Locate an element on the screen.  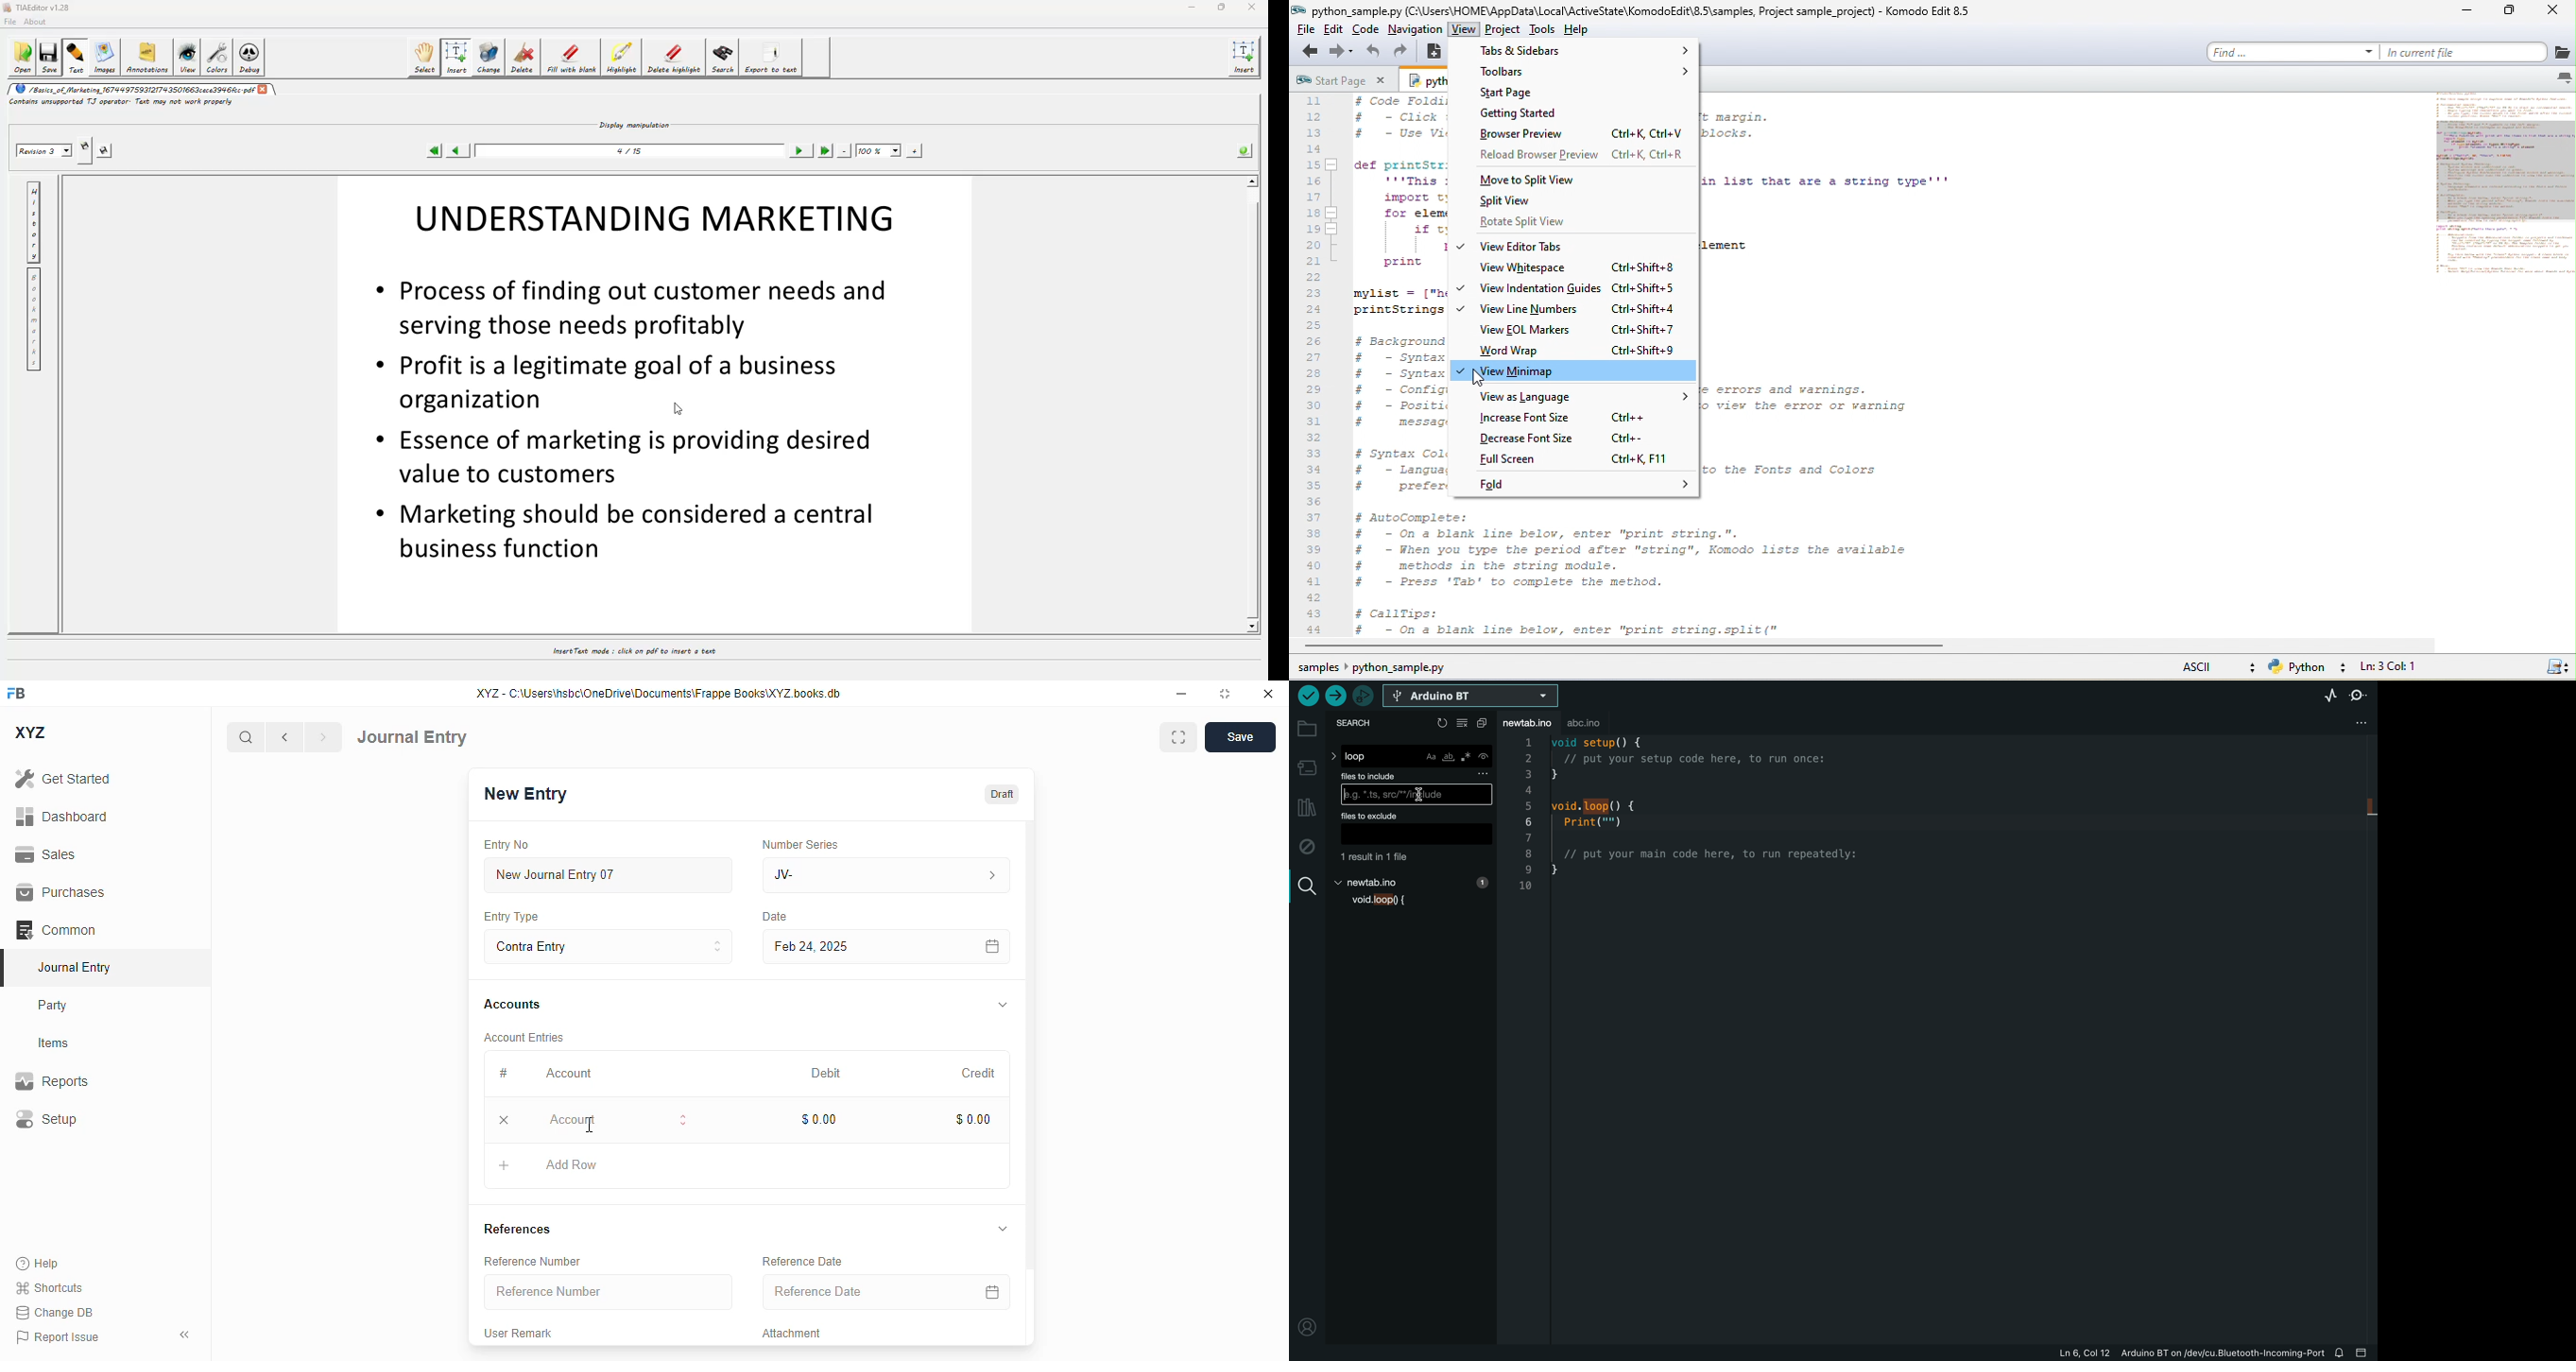
rotate split view is located at coordinates (1532, 220).